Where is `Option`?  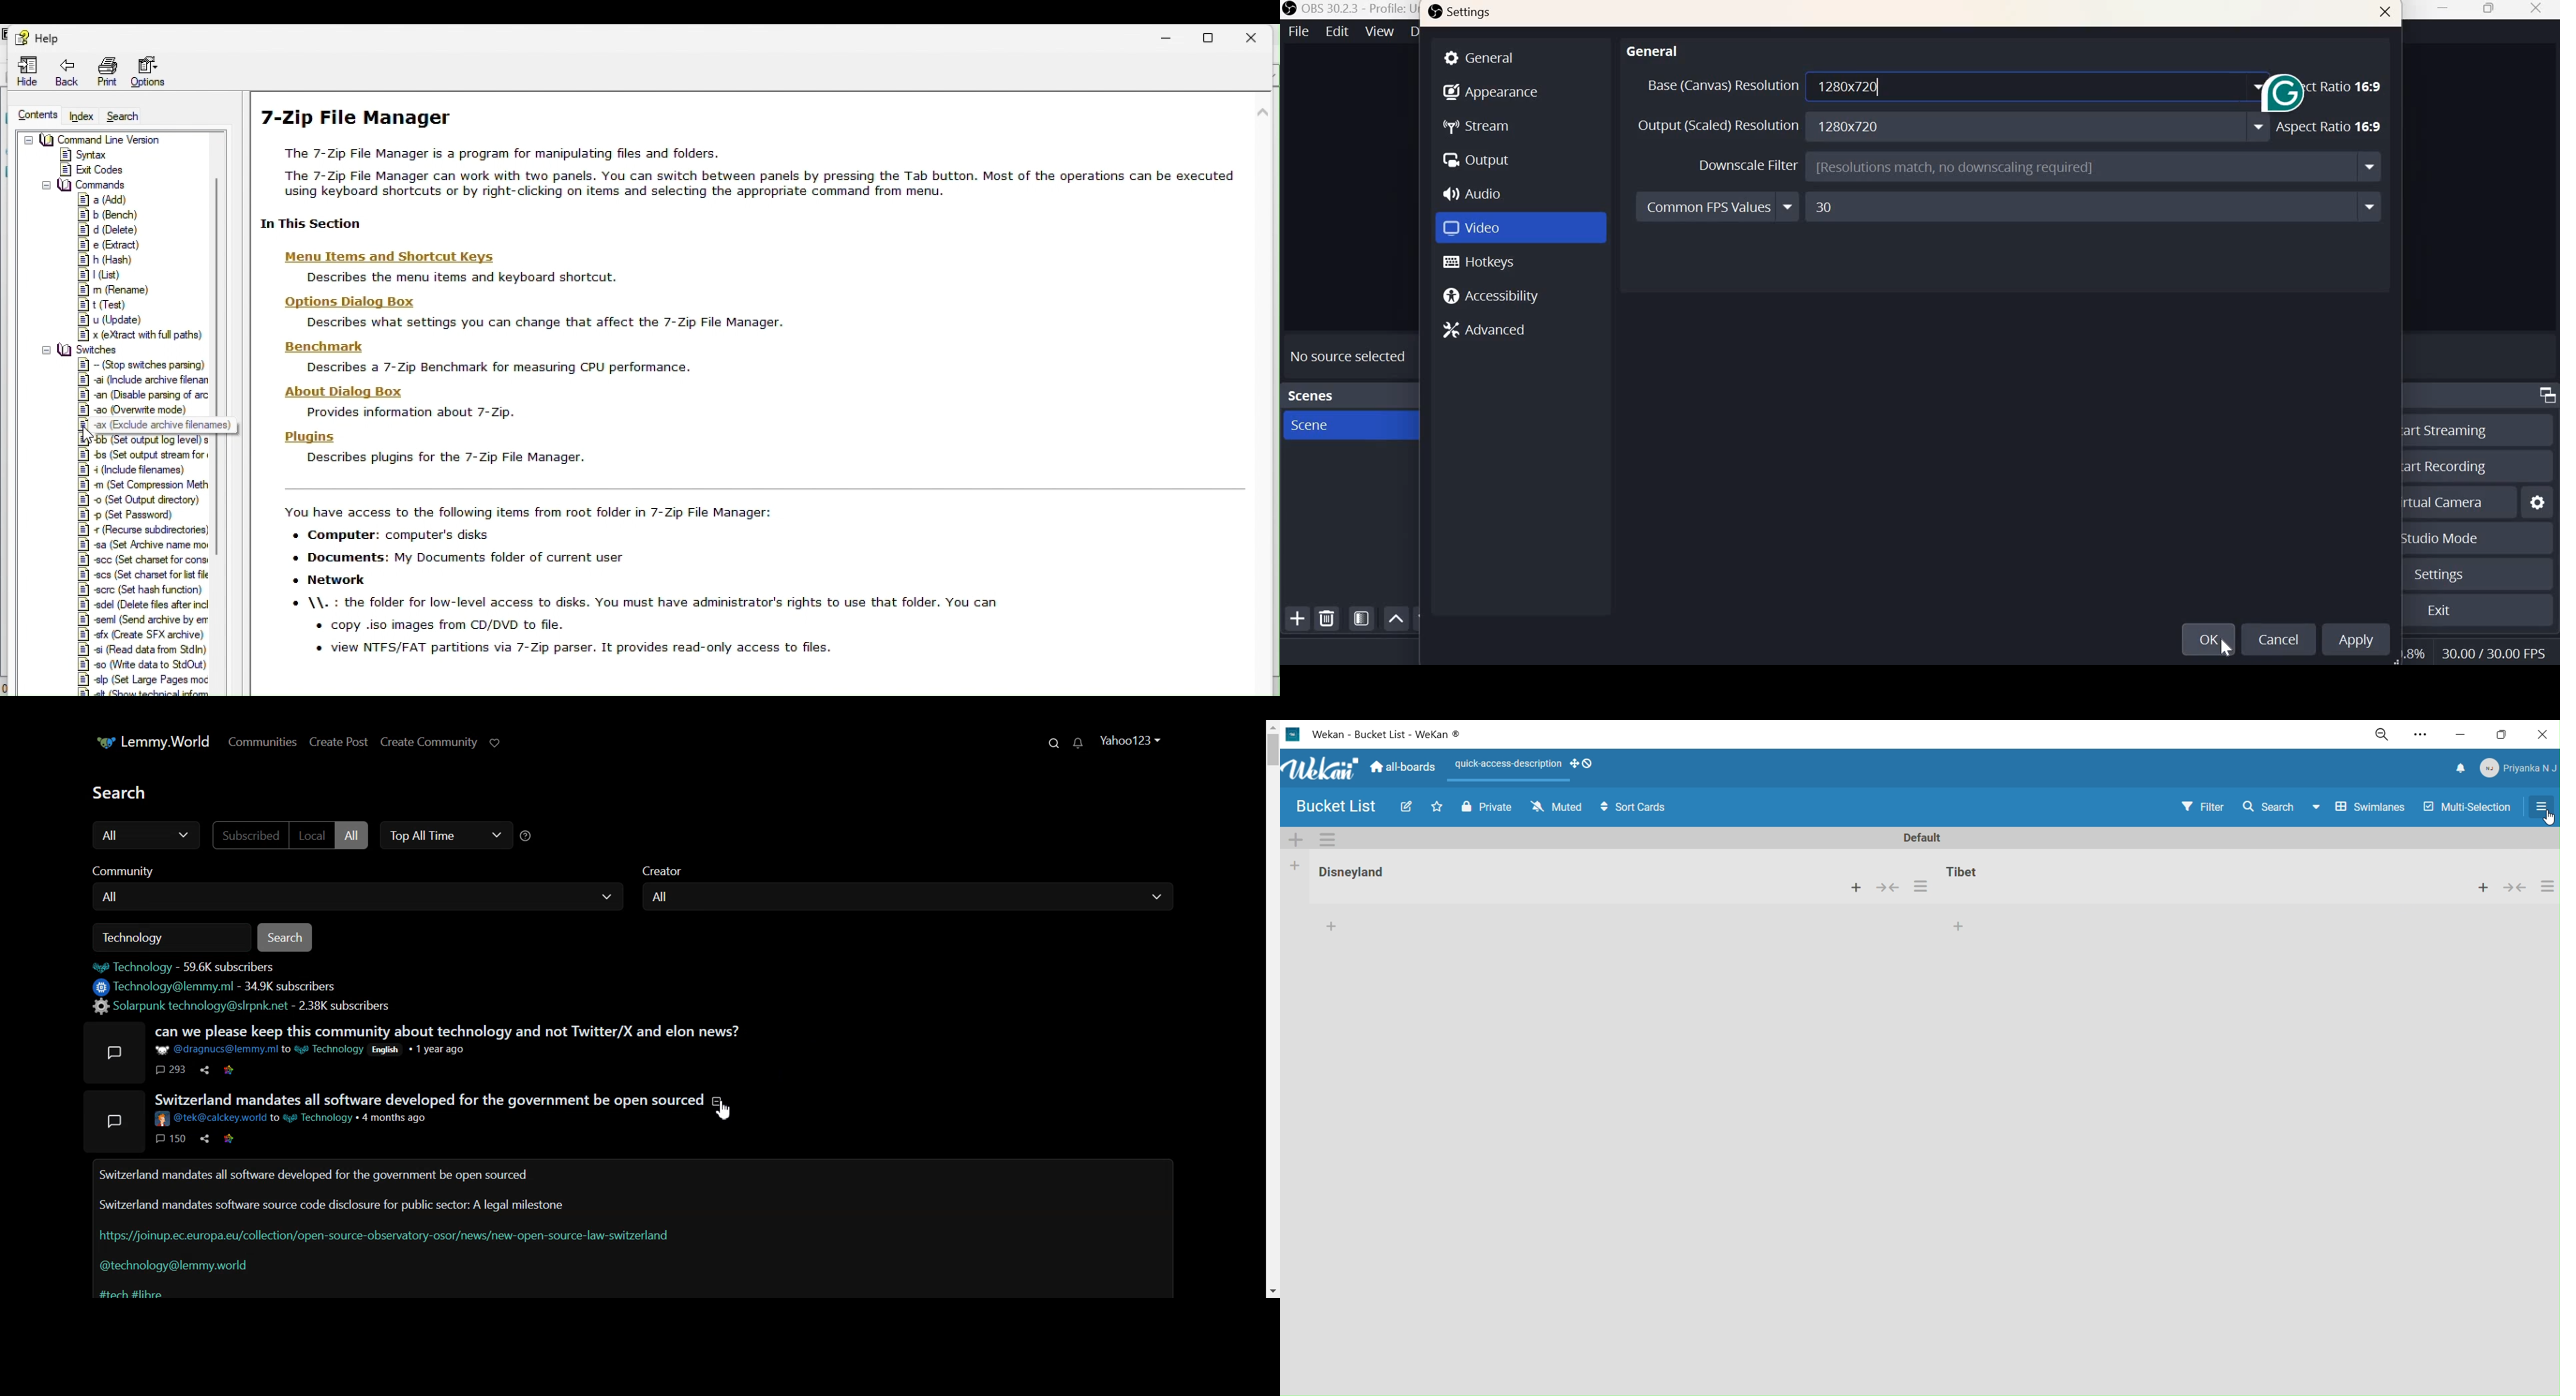
Option is located at coordinates (153, 72).